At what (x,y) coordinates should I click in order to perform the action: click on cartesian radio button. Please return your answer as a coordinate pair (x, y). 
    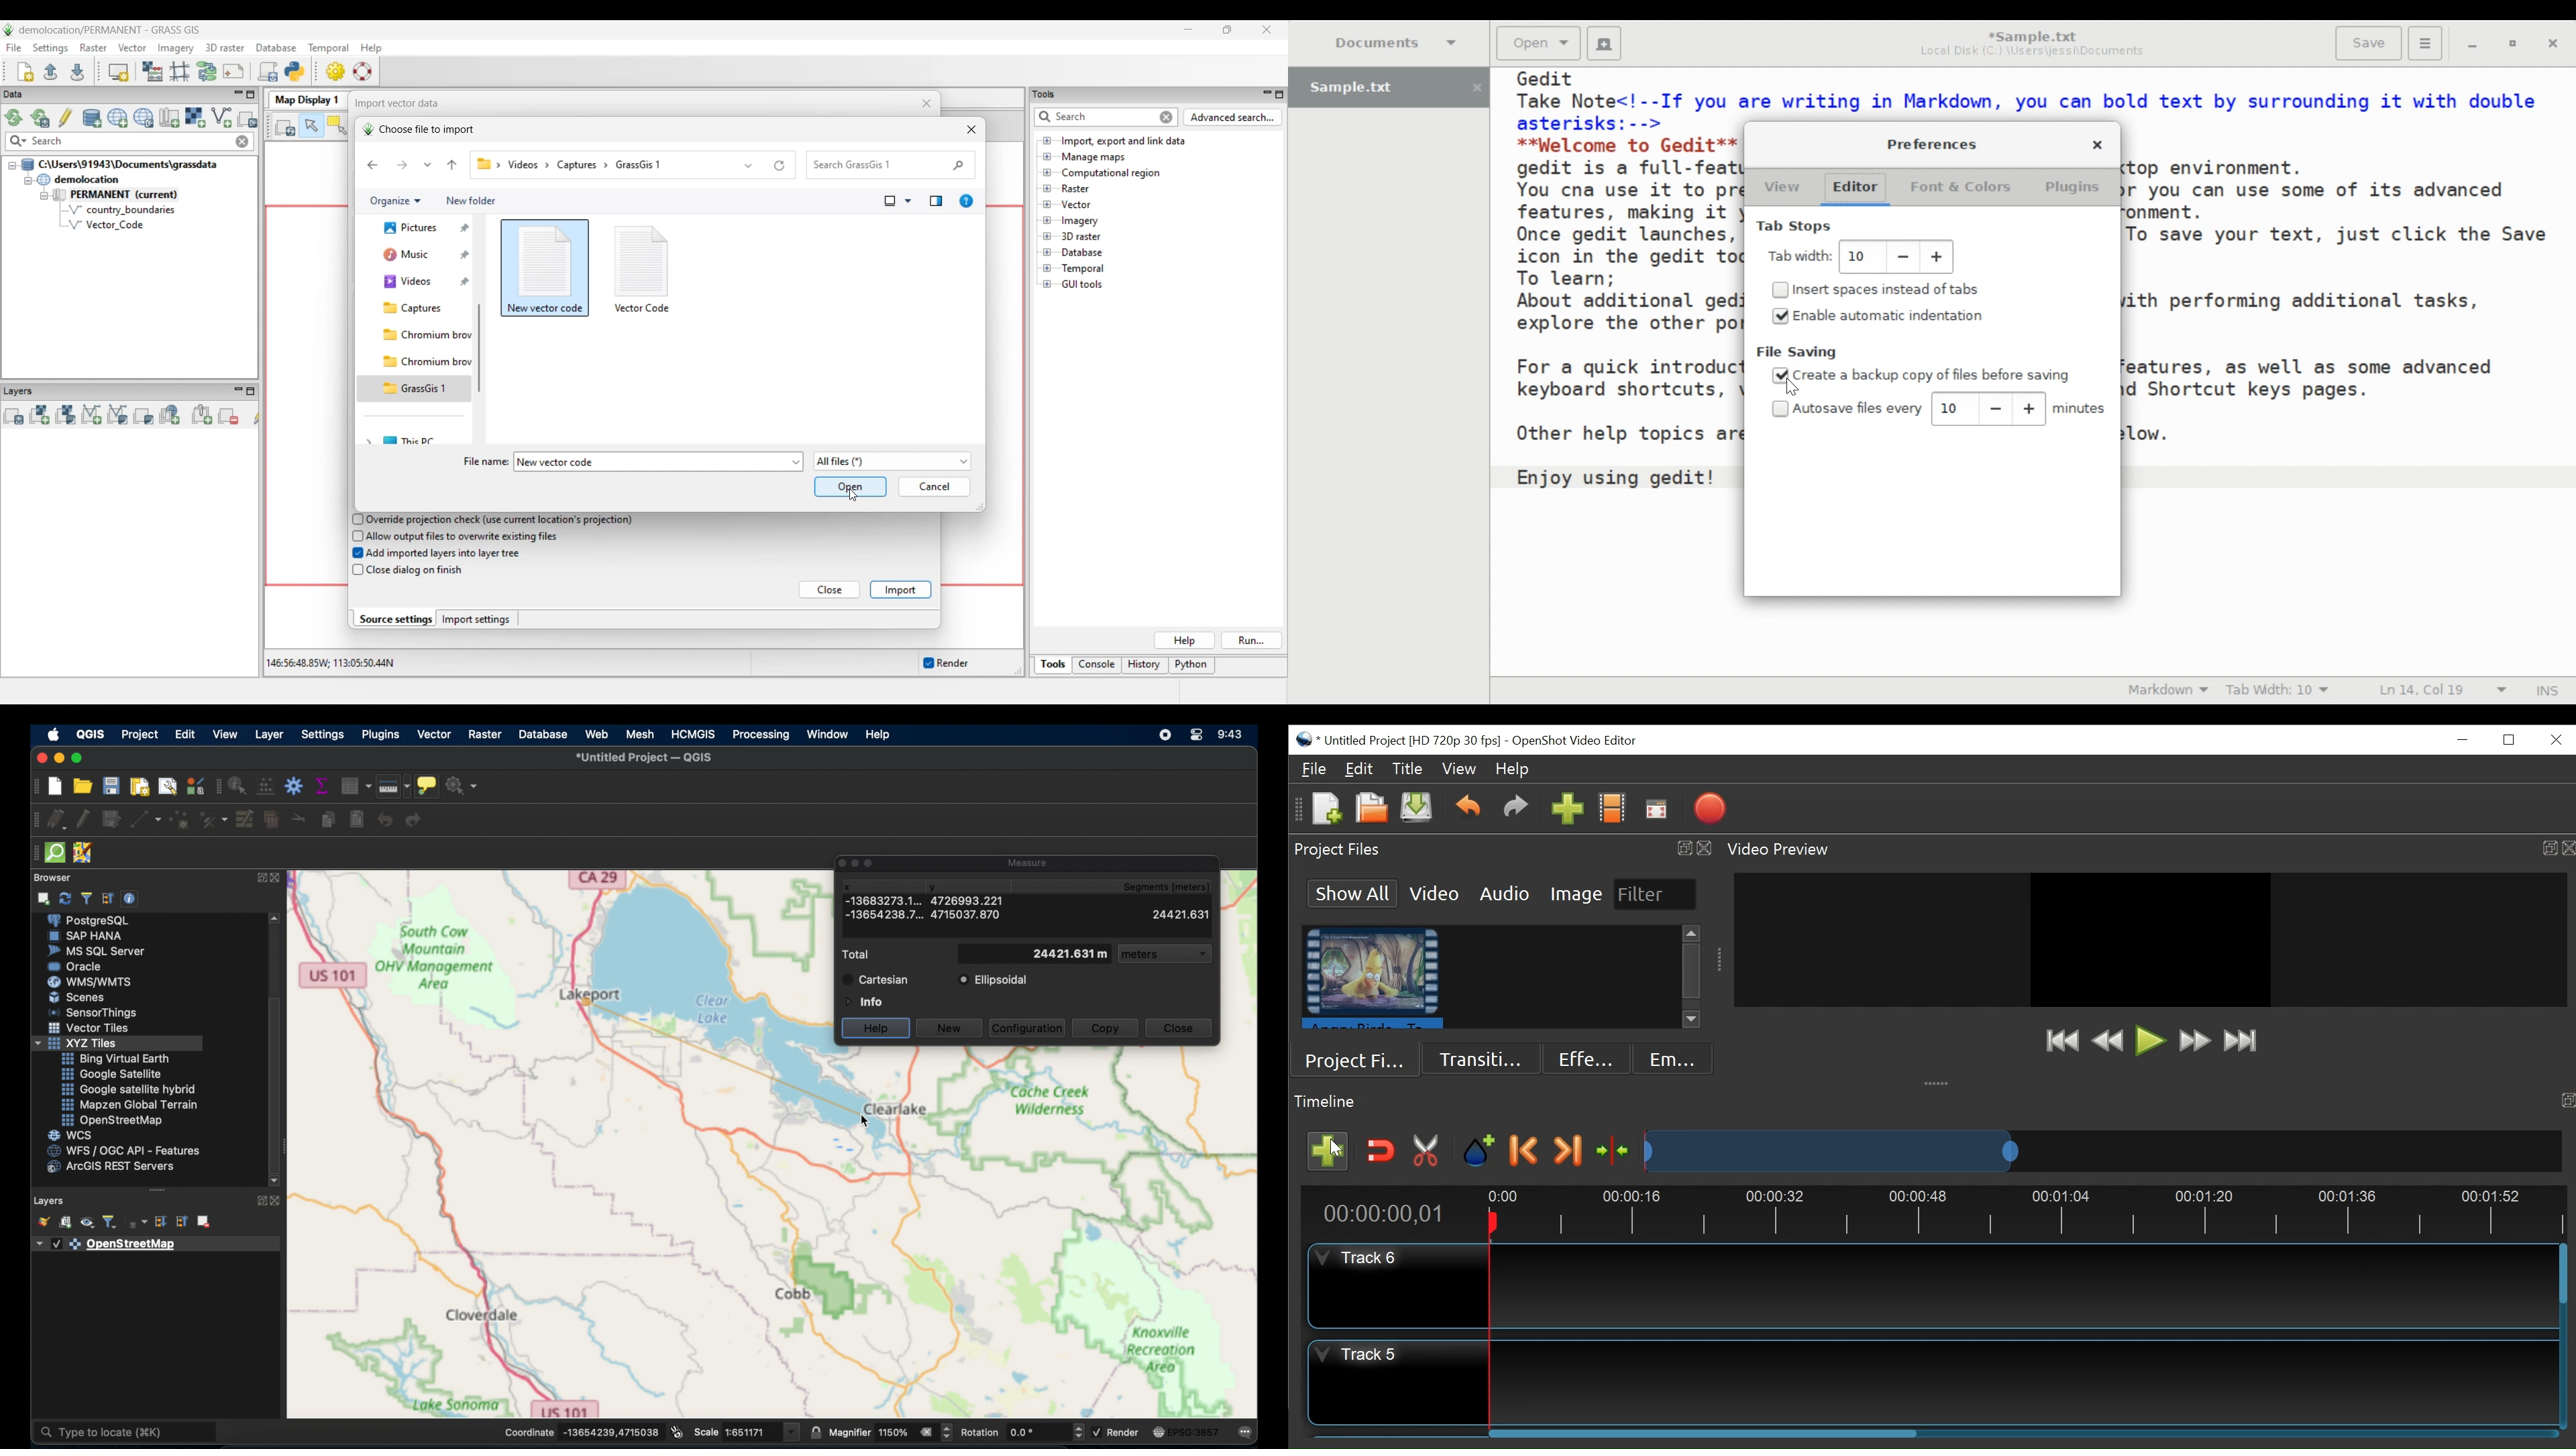
    Looking at the image, I should click on (876, 979).